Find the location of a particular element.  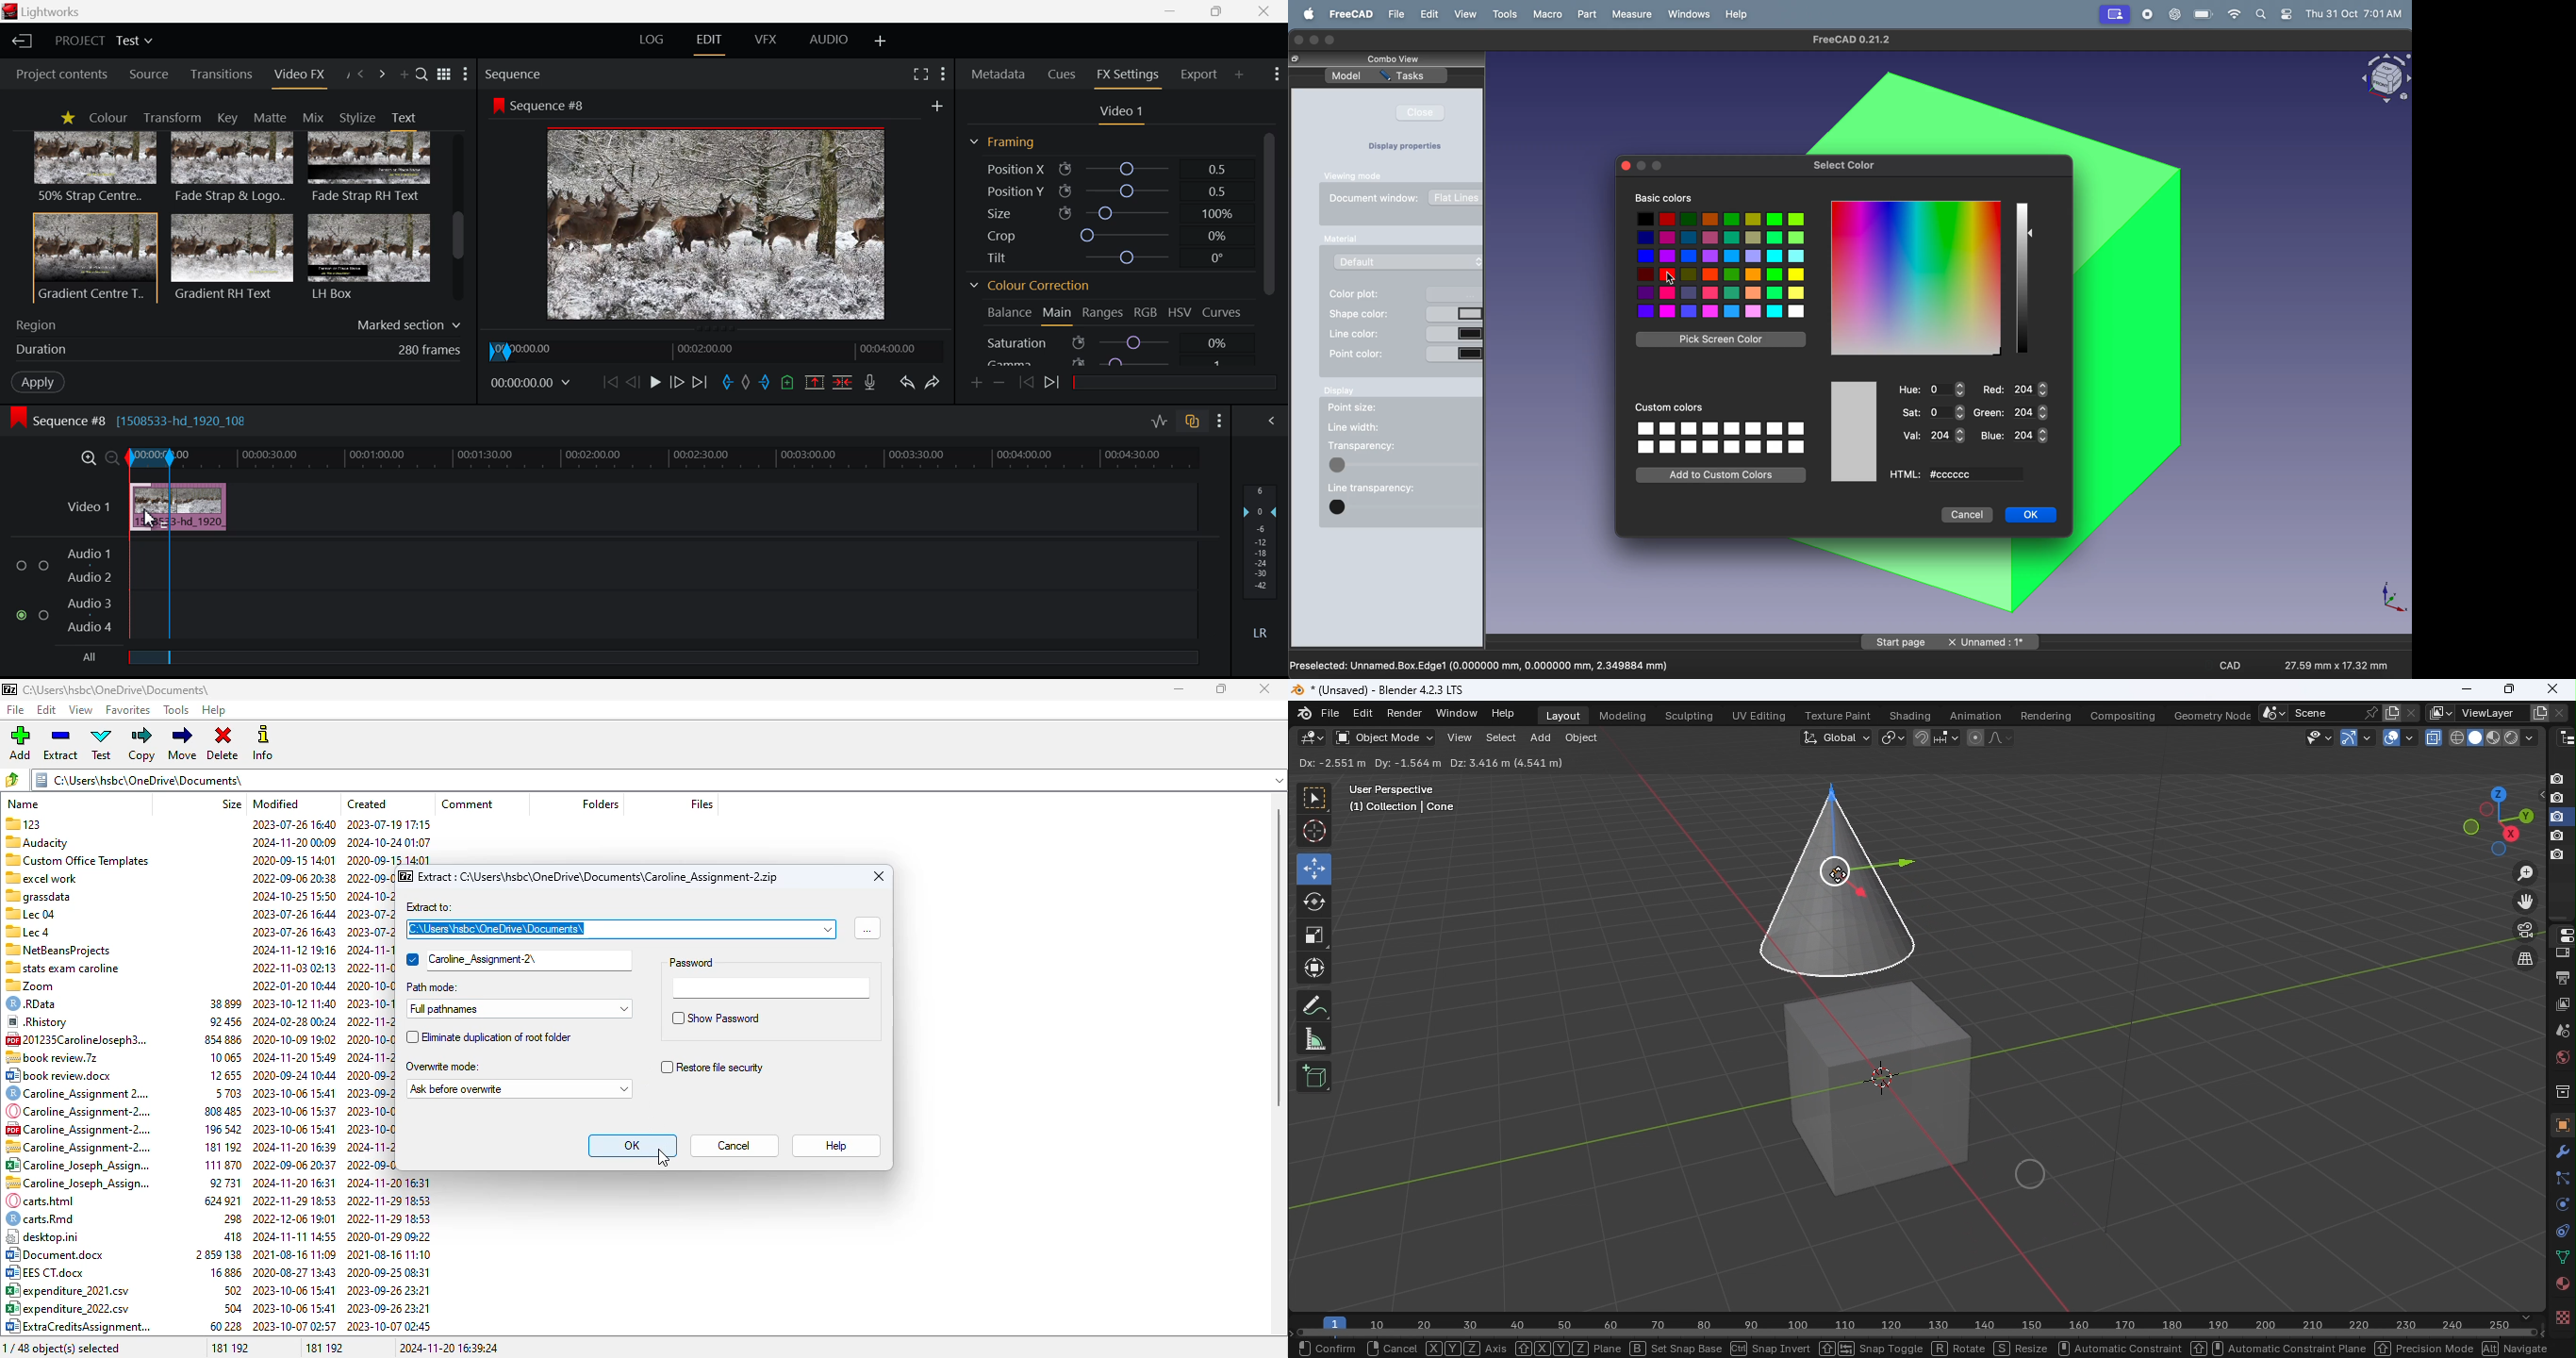

Matte is located at coordinates (269, 117).